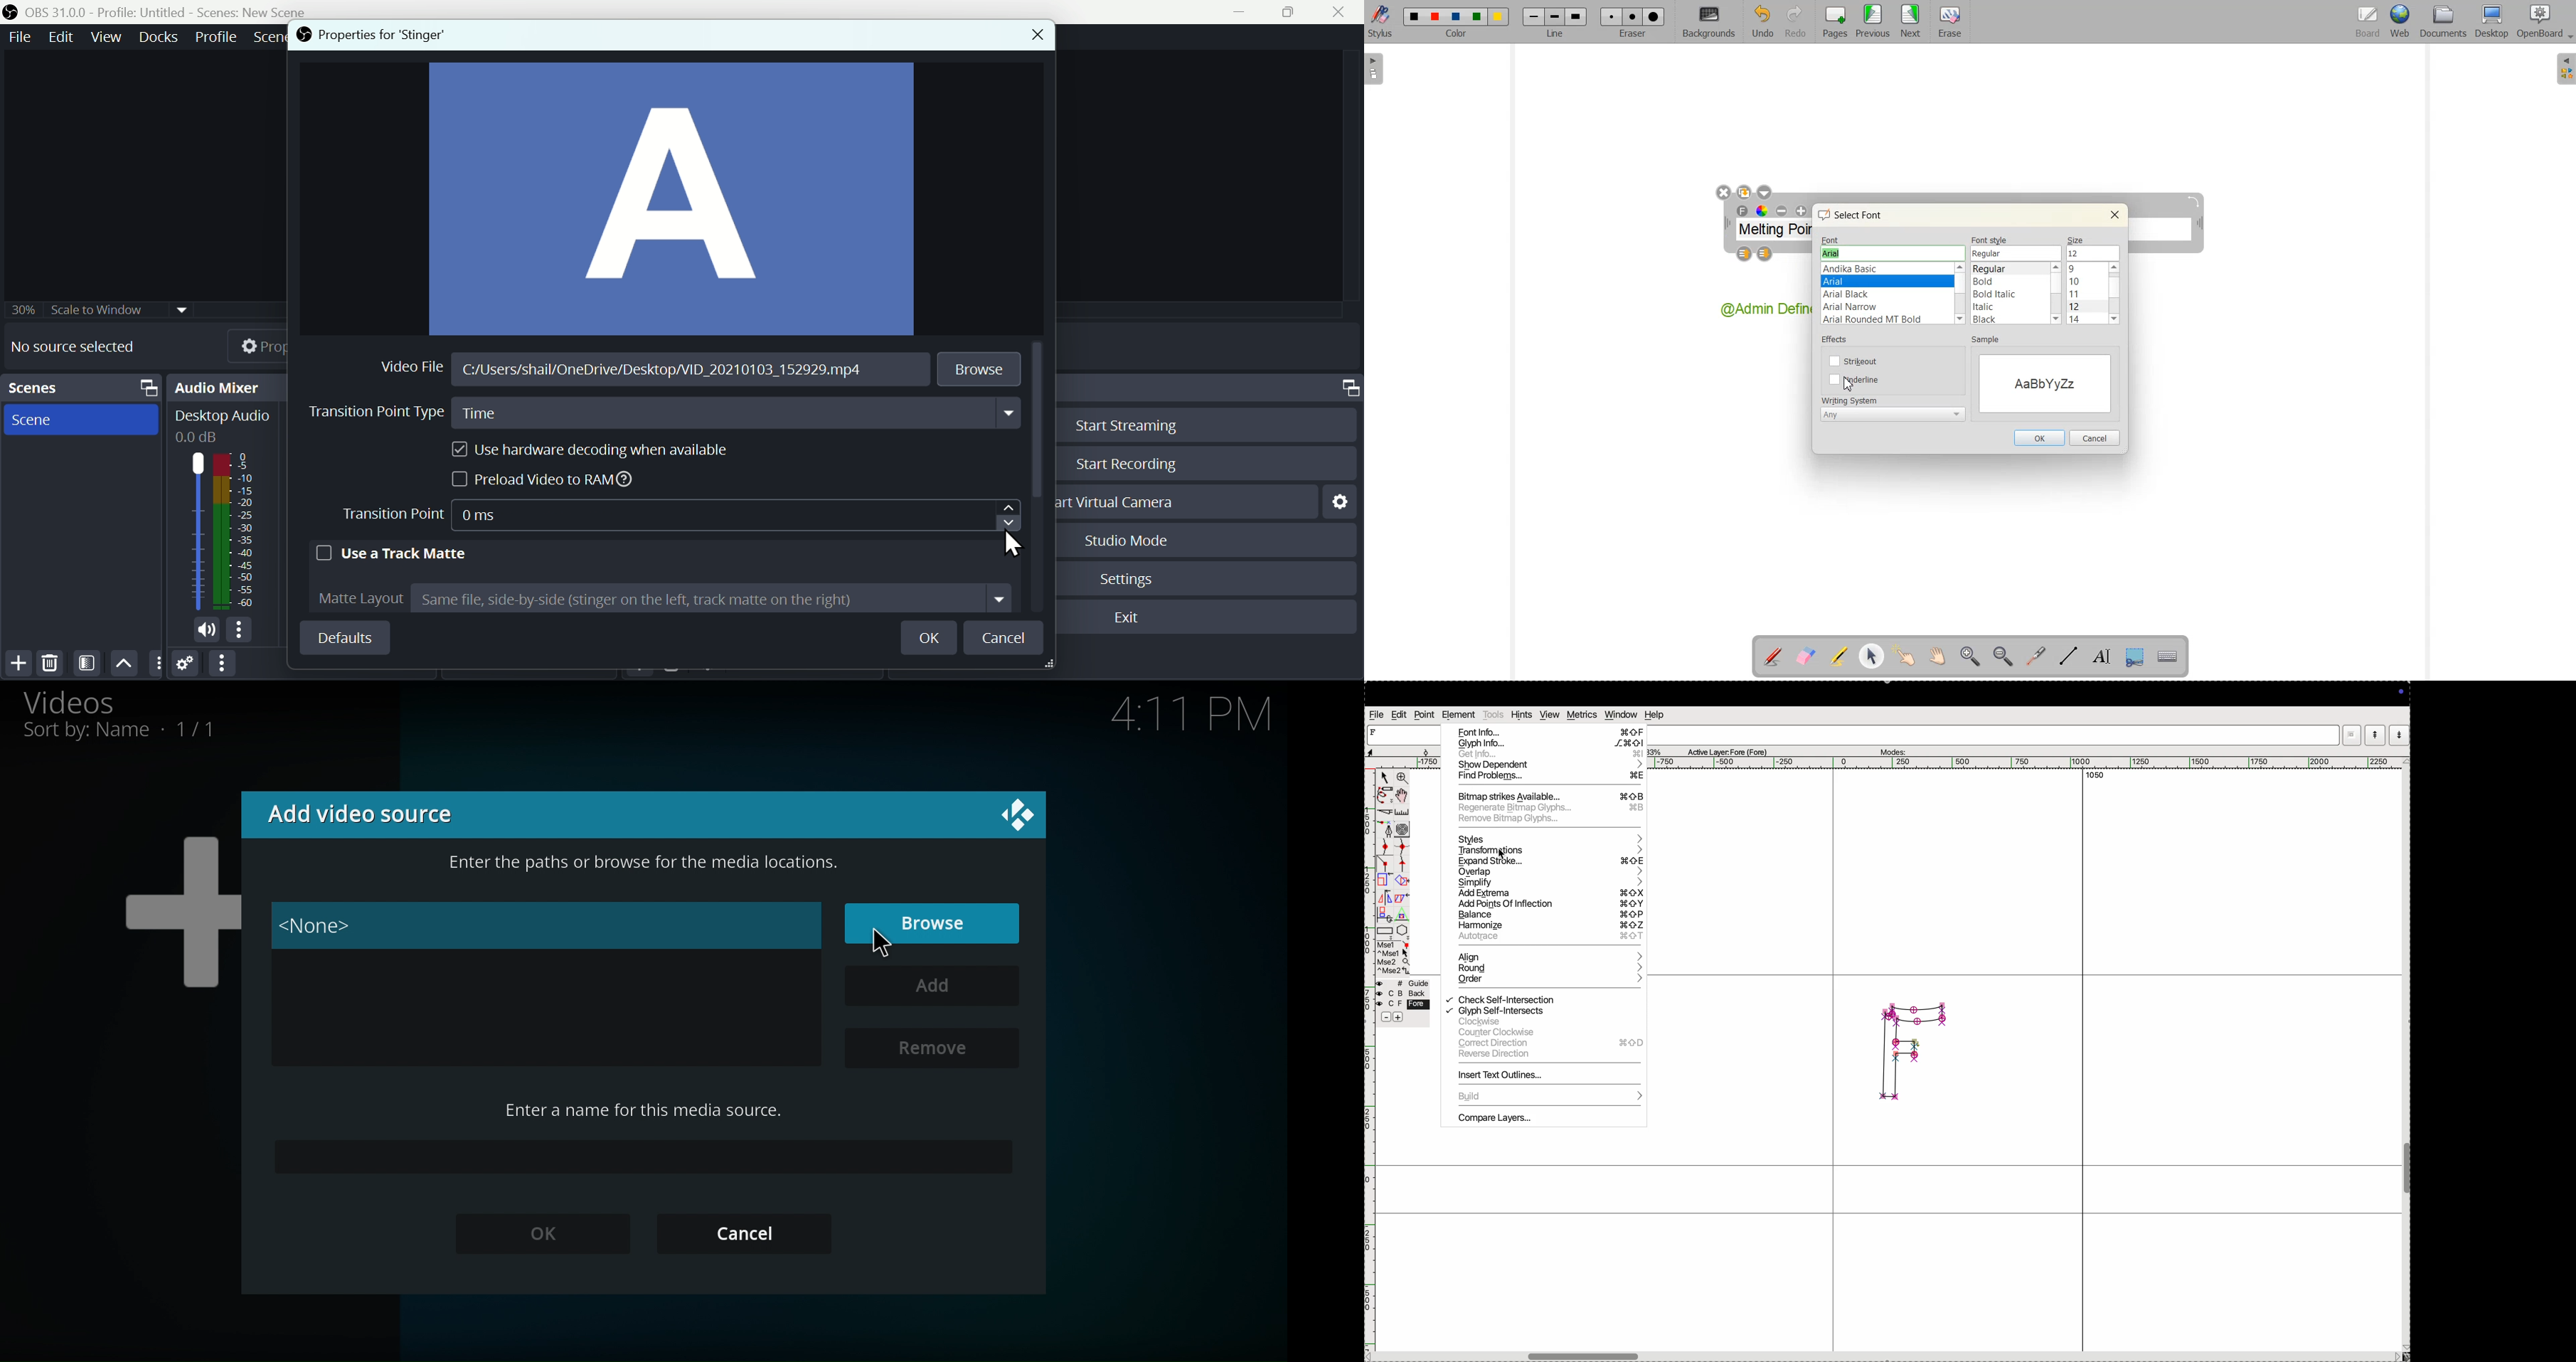  Describe the element at coordinates (2443, 22) in the screenshot. I see `Documents` at that location.